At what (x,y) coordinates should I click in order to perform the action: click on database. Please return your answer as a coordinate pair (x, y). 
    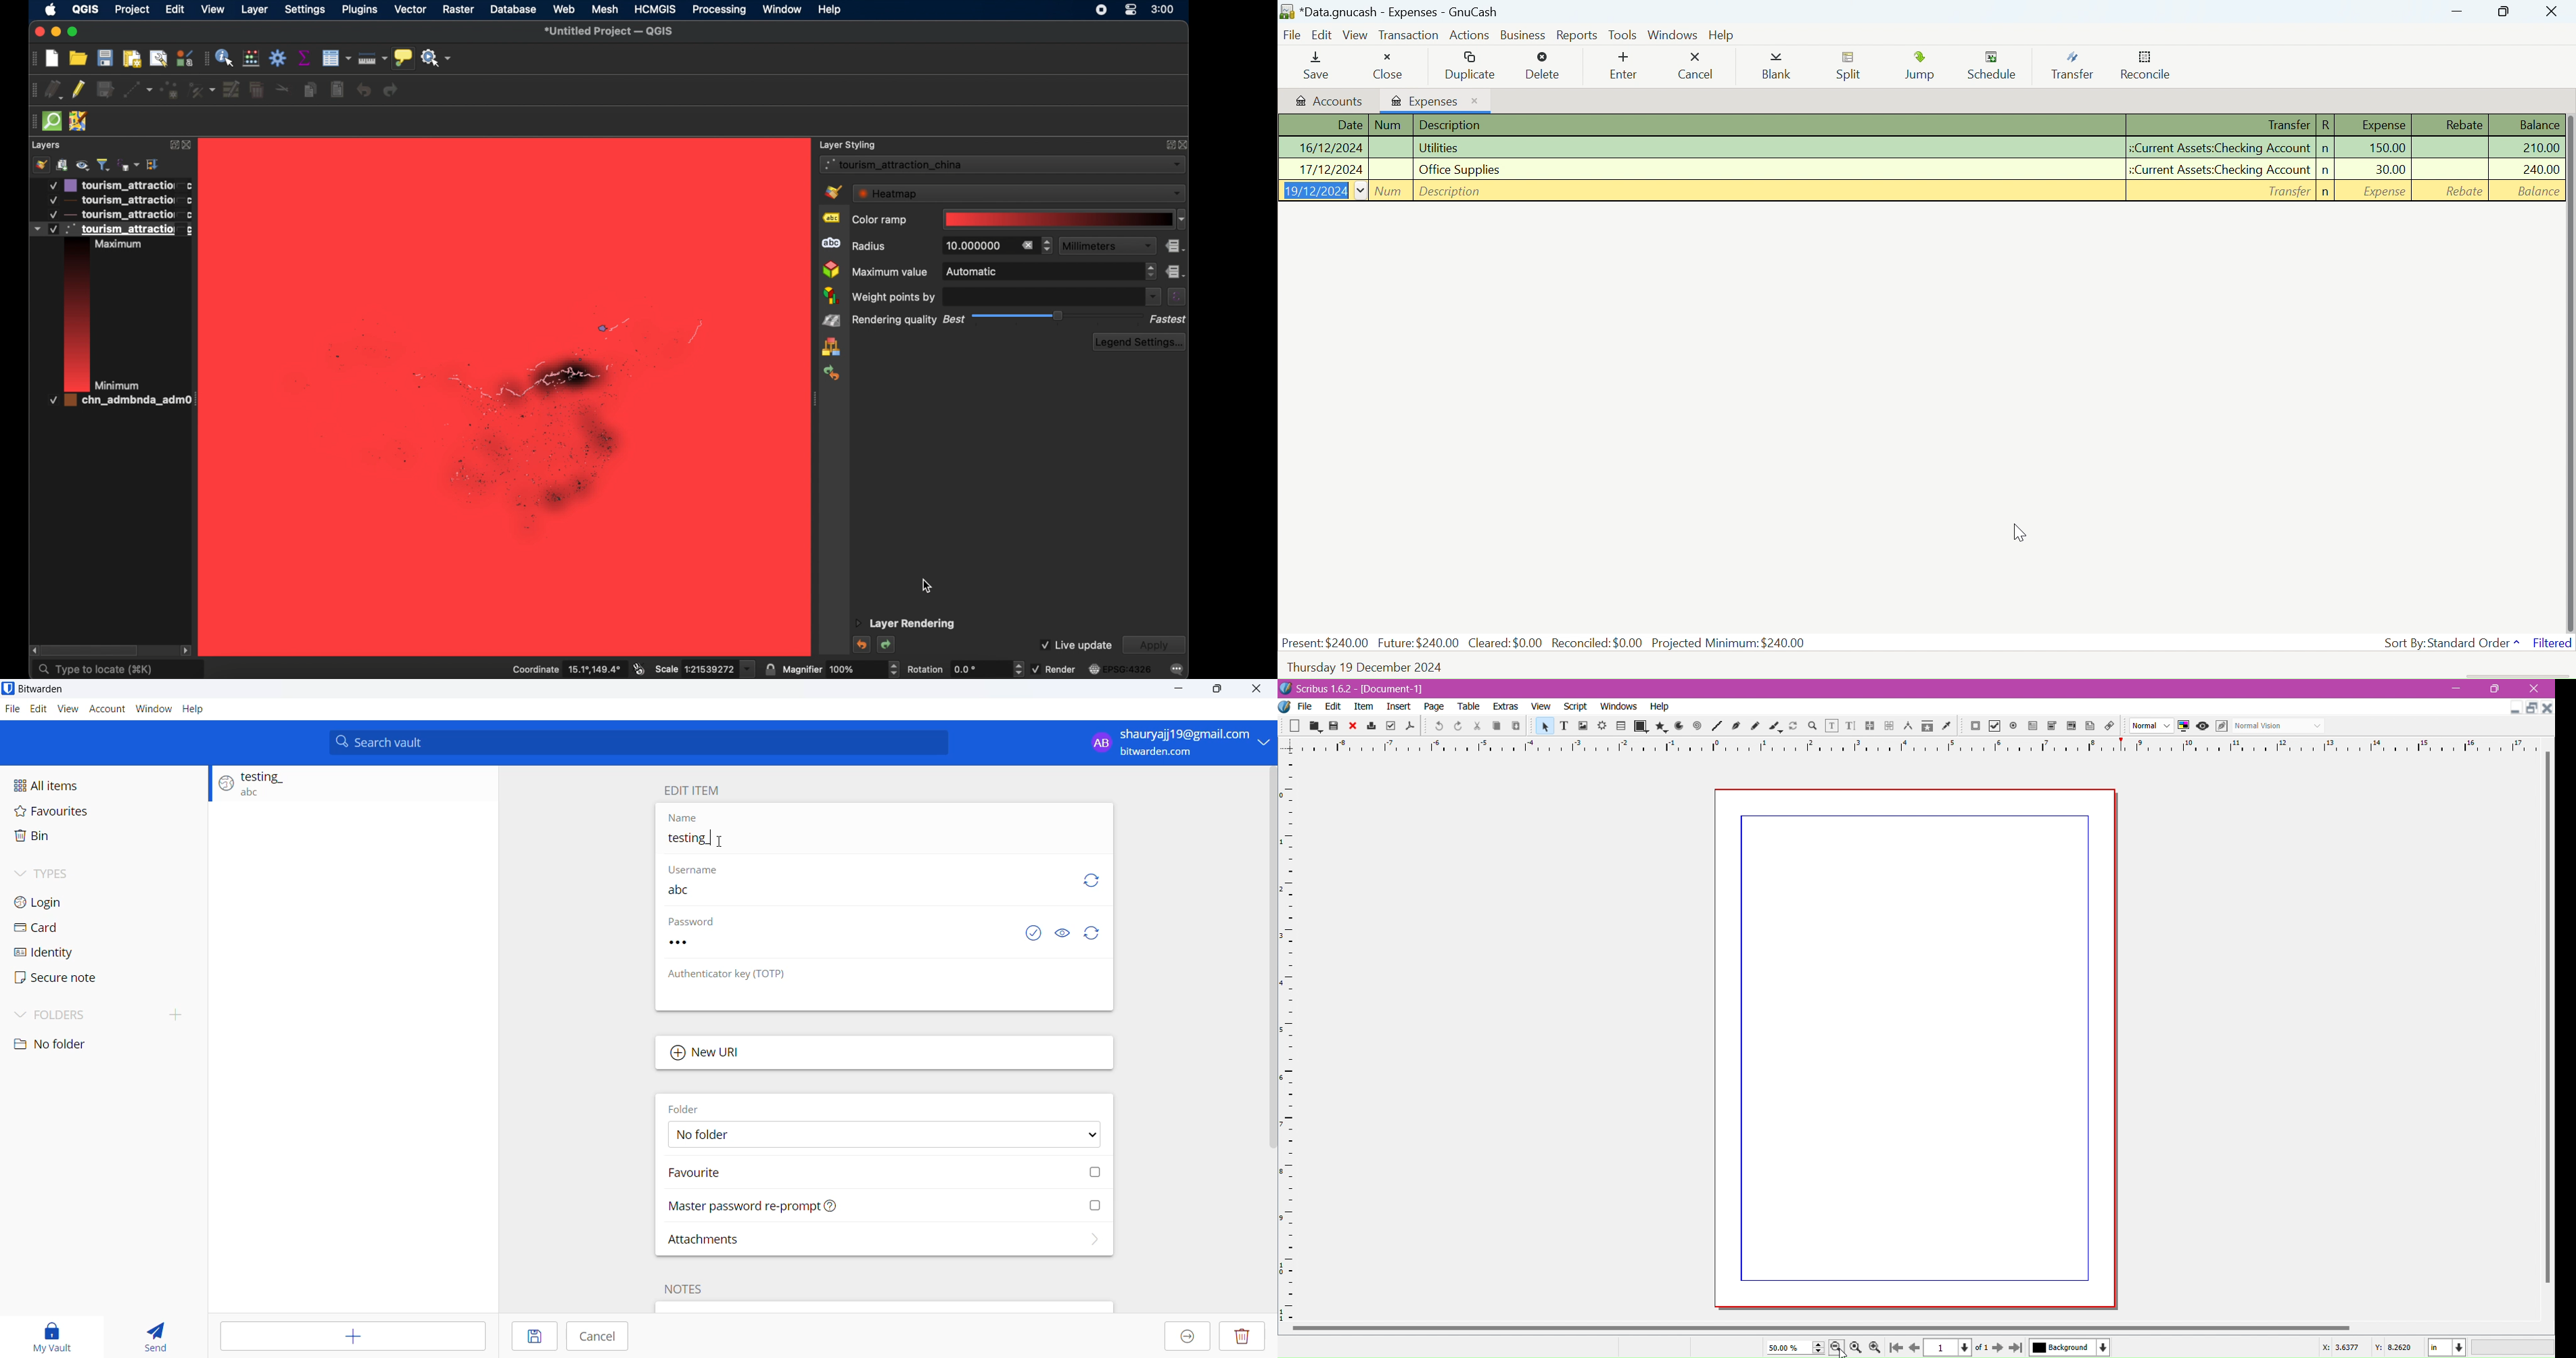
    Looking at the image, I should click on (514, 9).